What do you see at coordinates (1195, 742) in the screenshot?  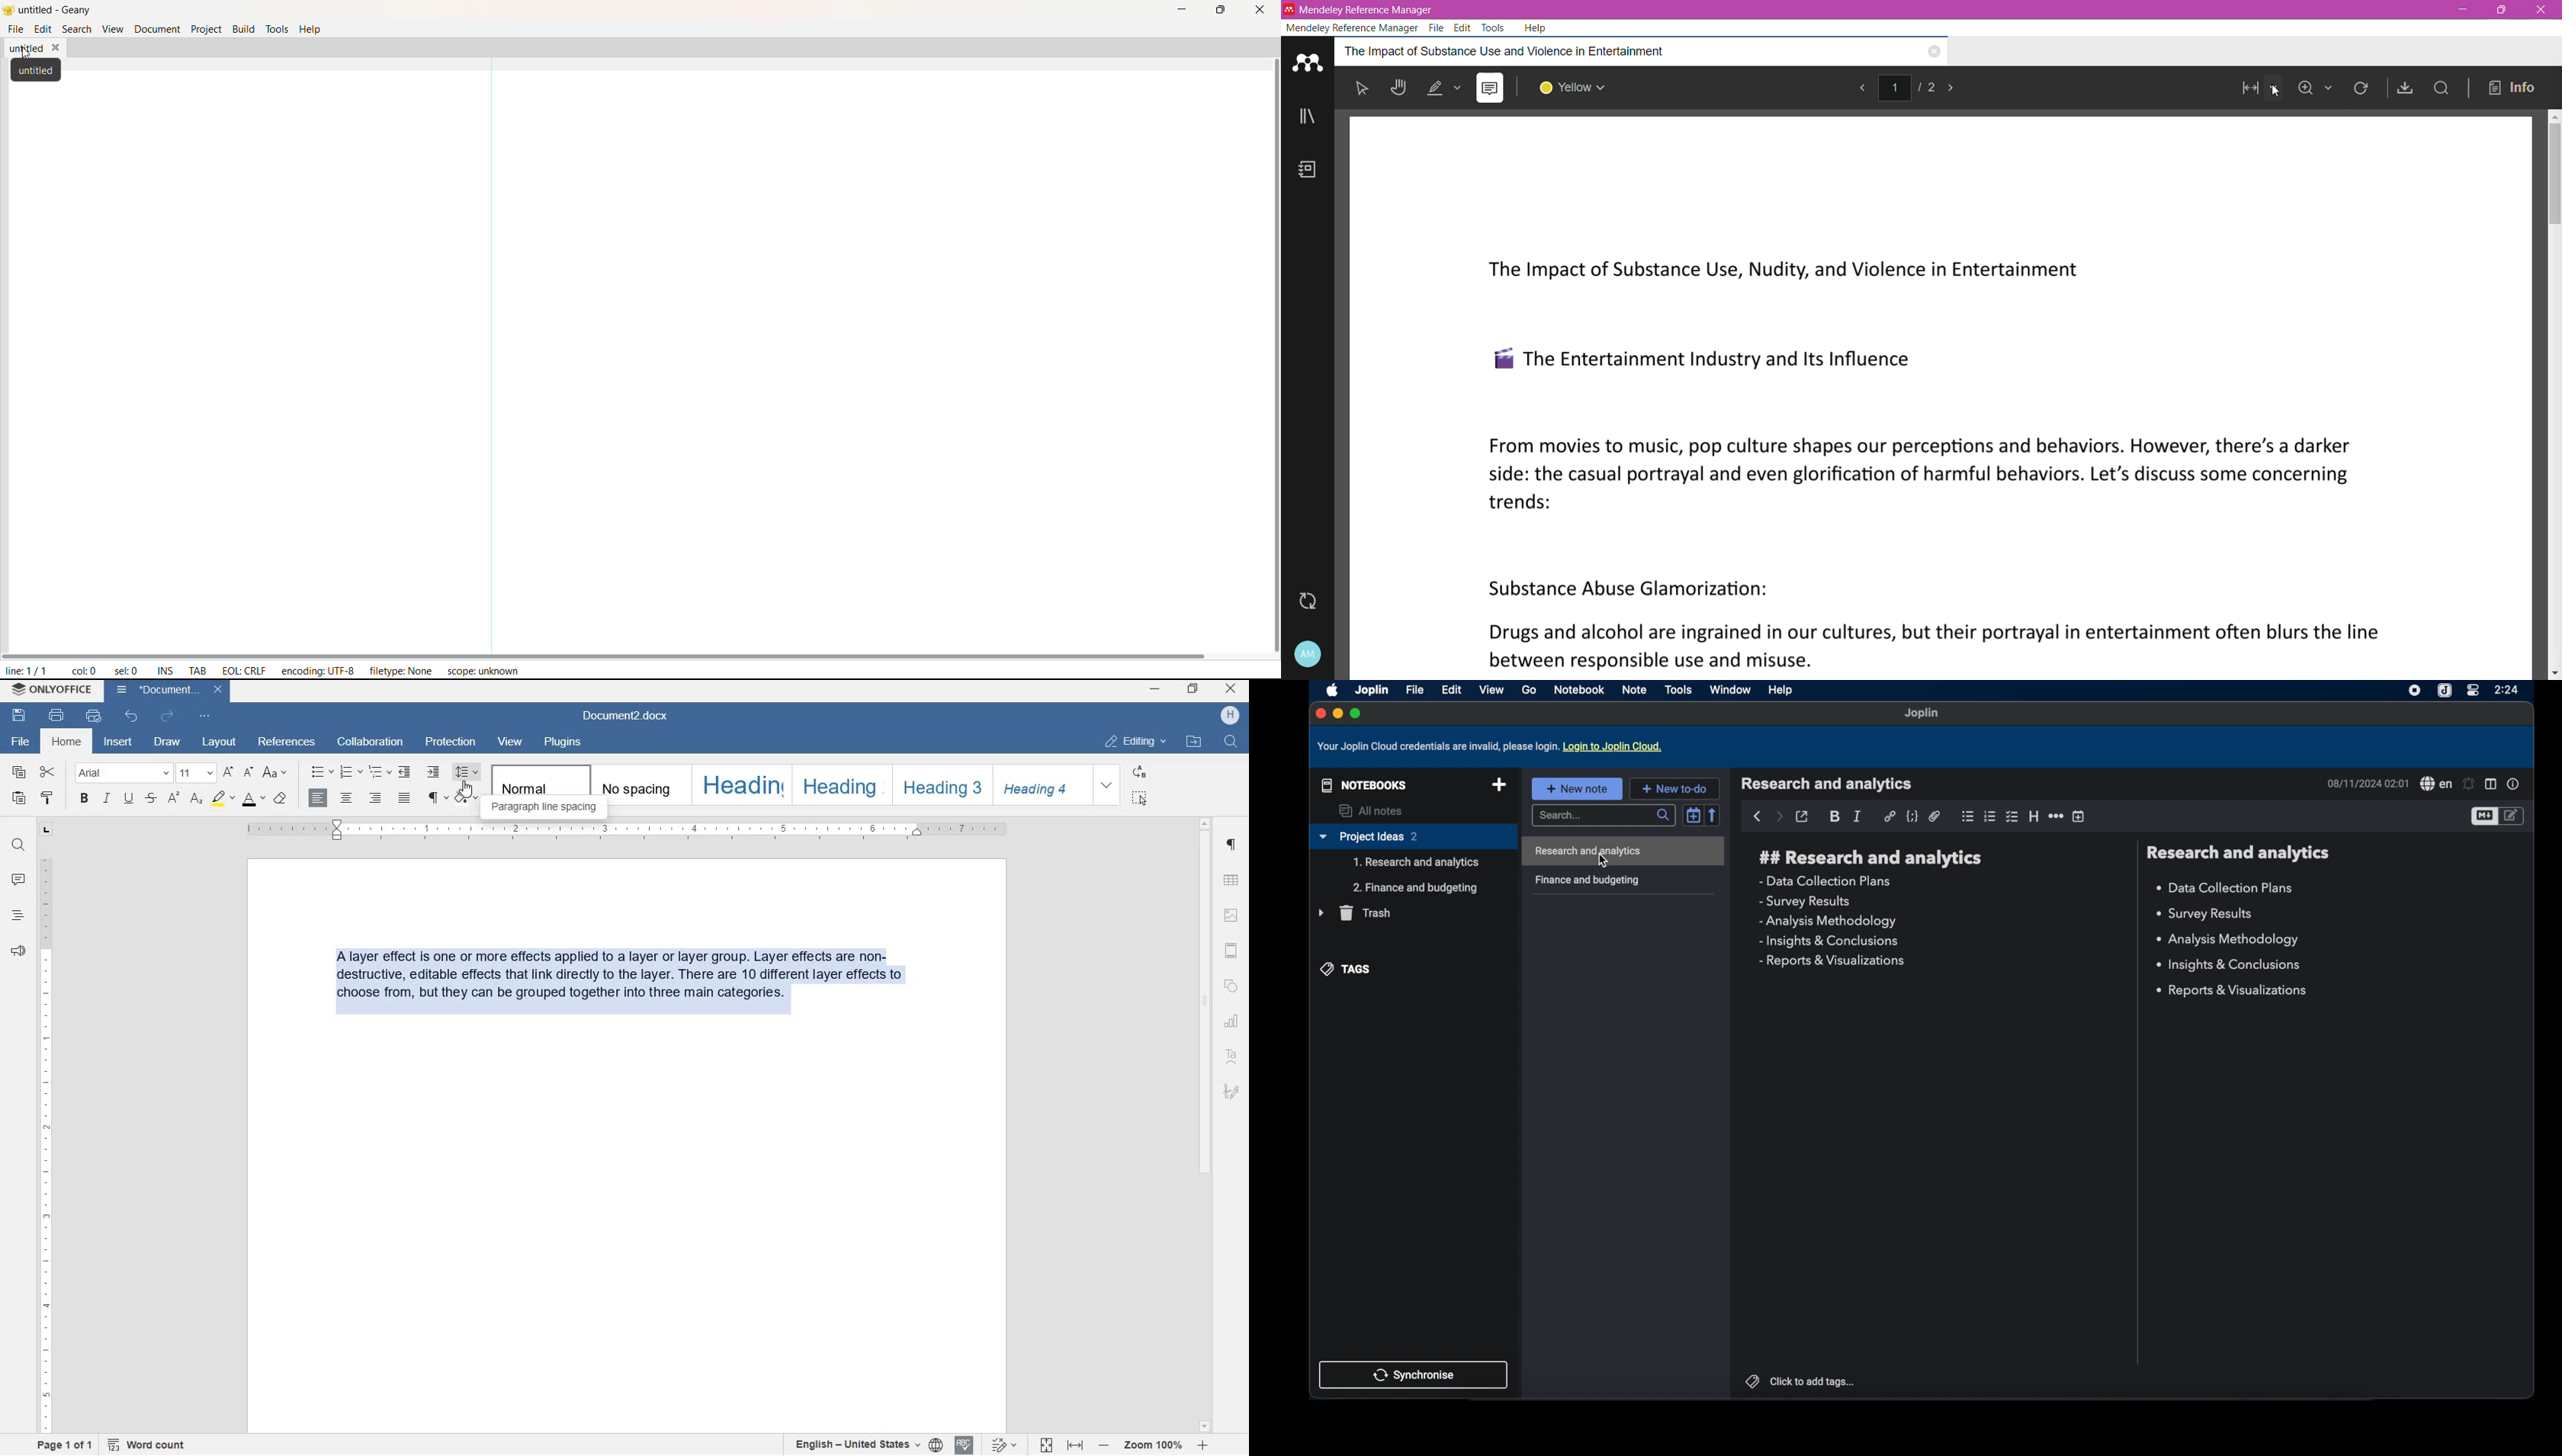 I see `open file location` at bounding box center [1195, 742].